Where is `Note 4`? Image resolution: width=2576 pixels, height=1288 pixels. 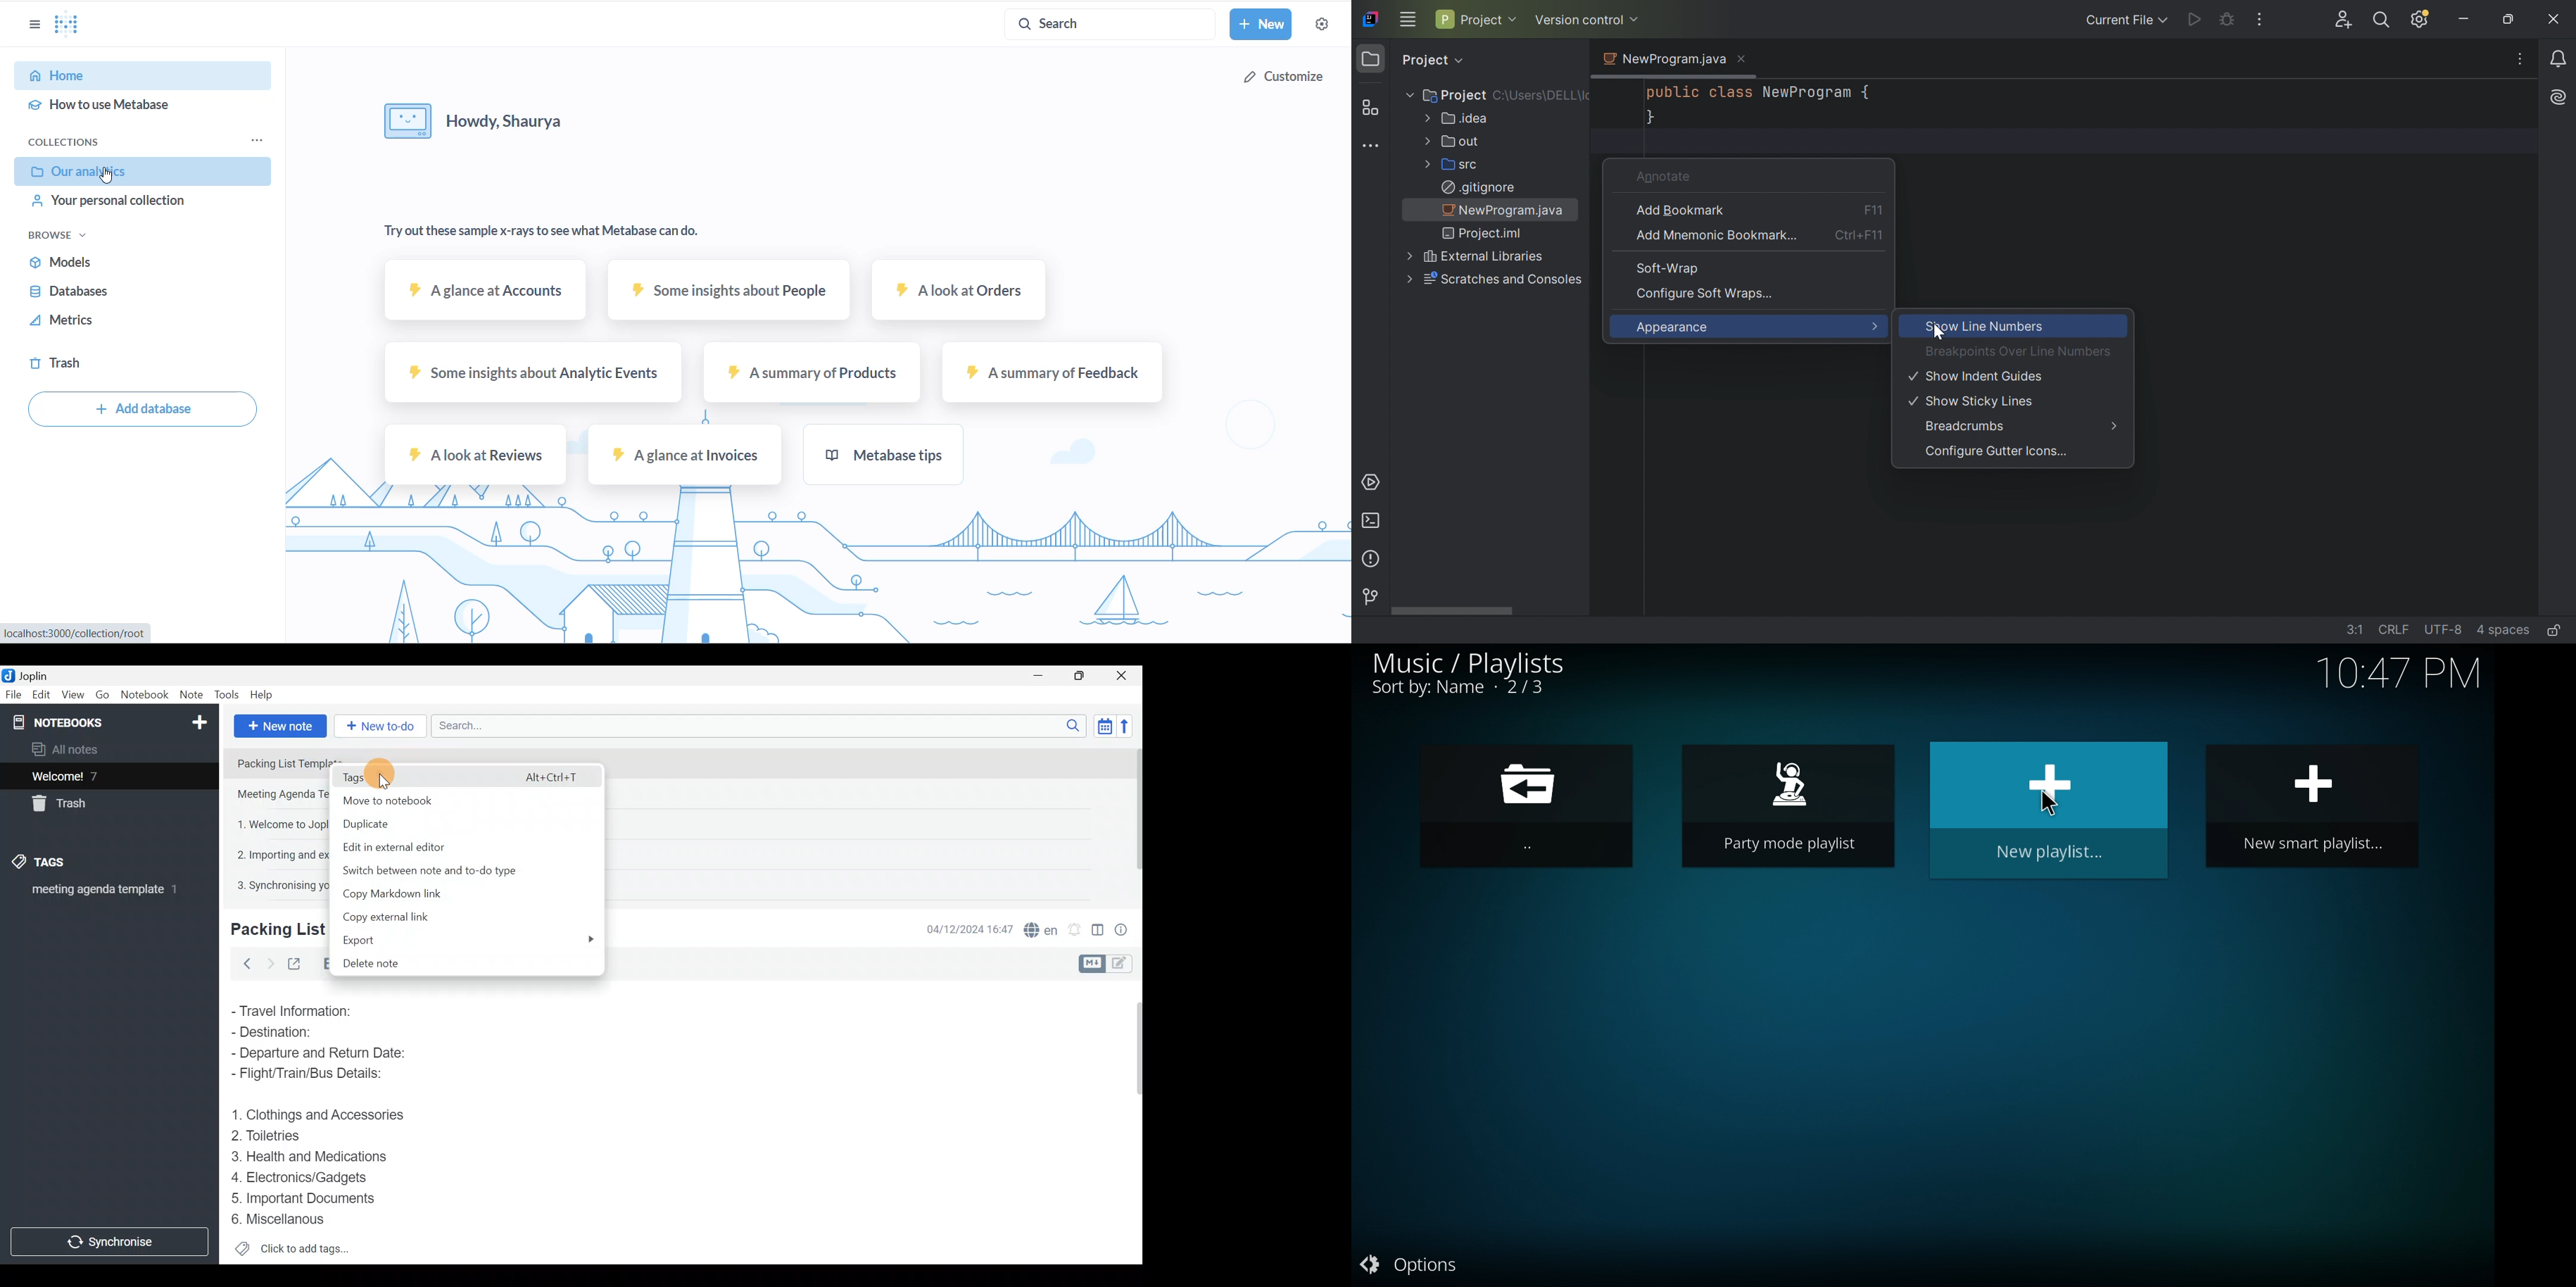 Note 4 is located at coordinates (270, 853).